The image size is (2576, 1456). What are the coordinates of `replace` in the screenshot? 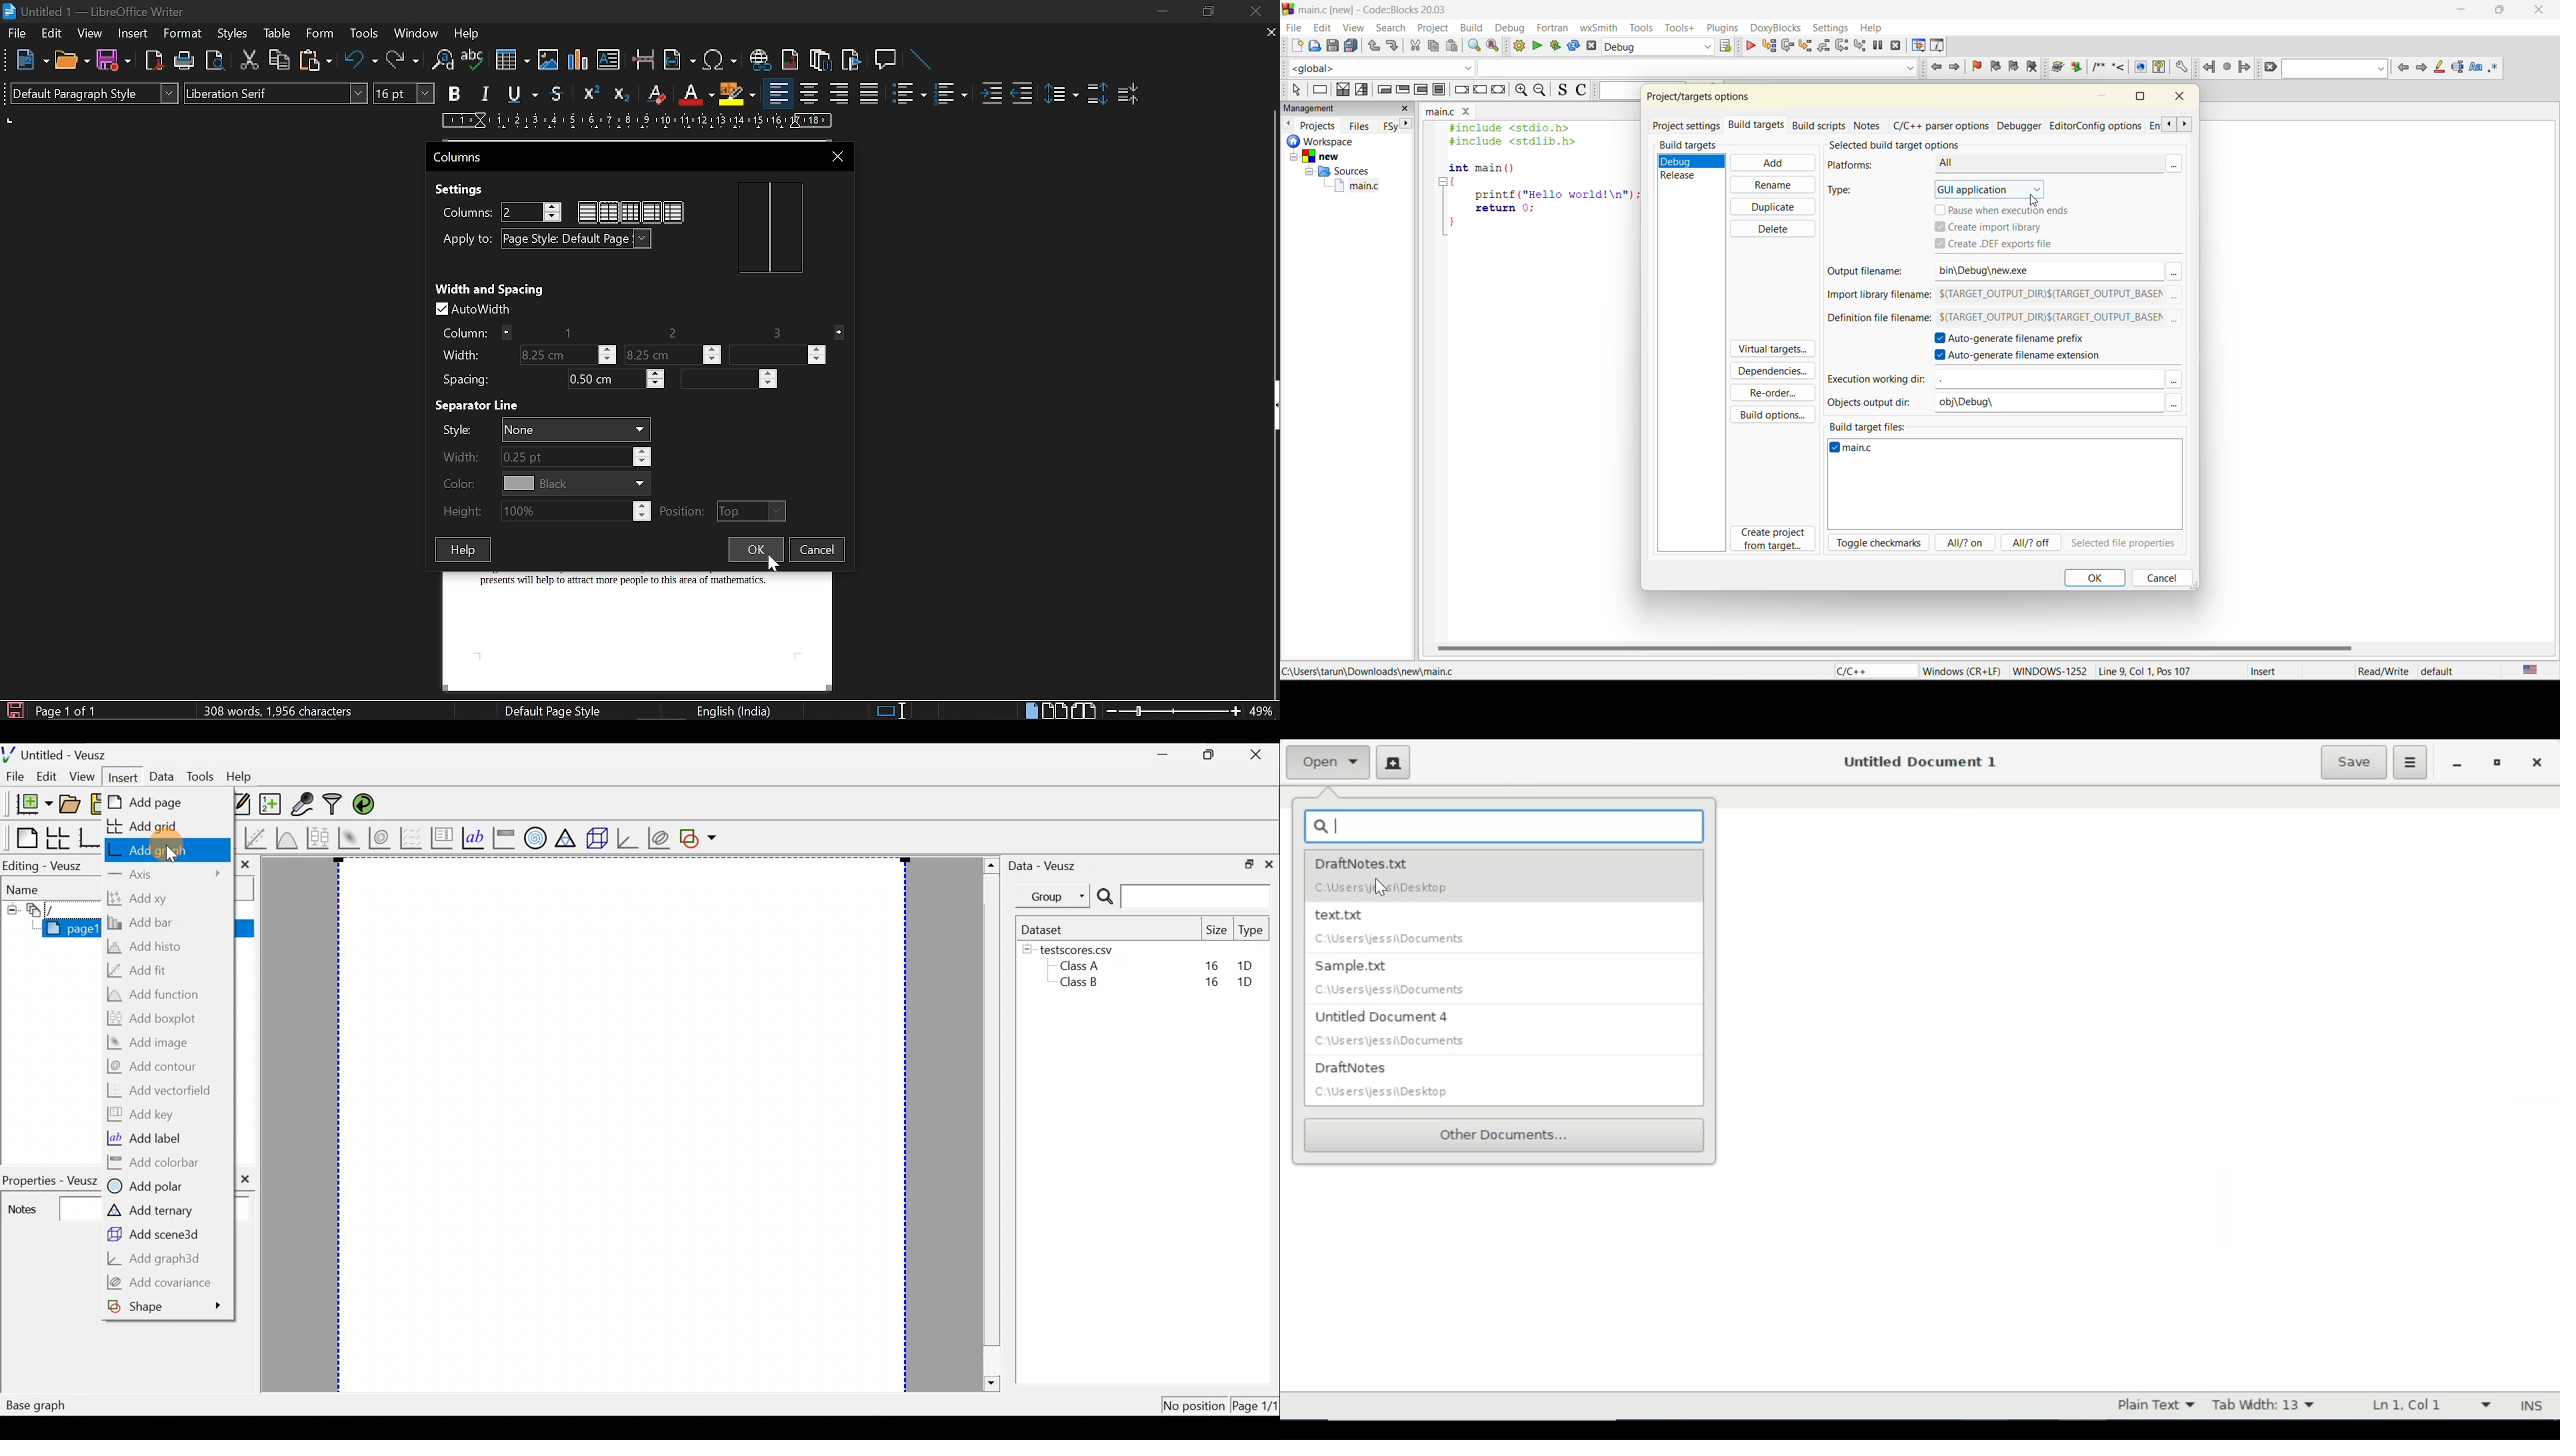 It's located at (1493, 44).